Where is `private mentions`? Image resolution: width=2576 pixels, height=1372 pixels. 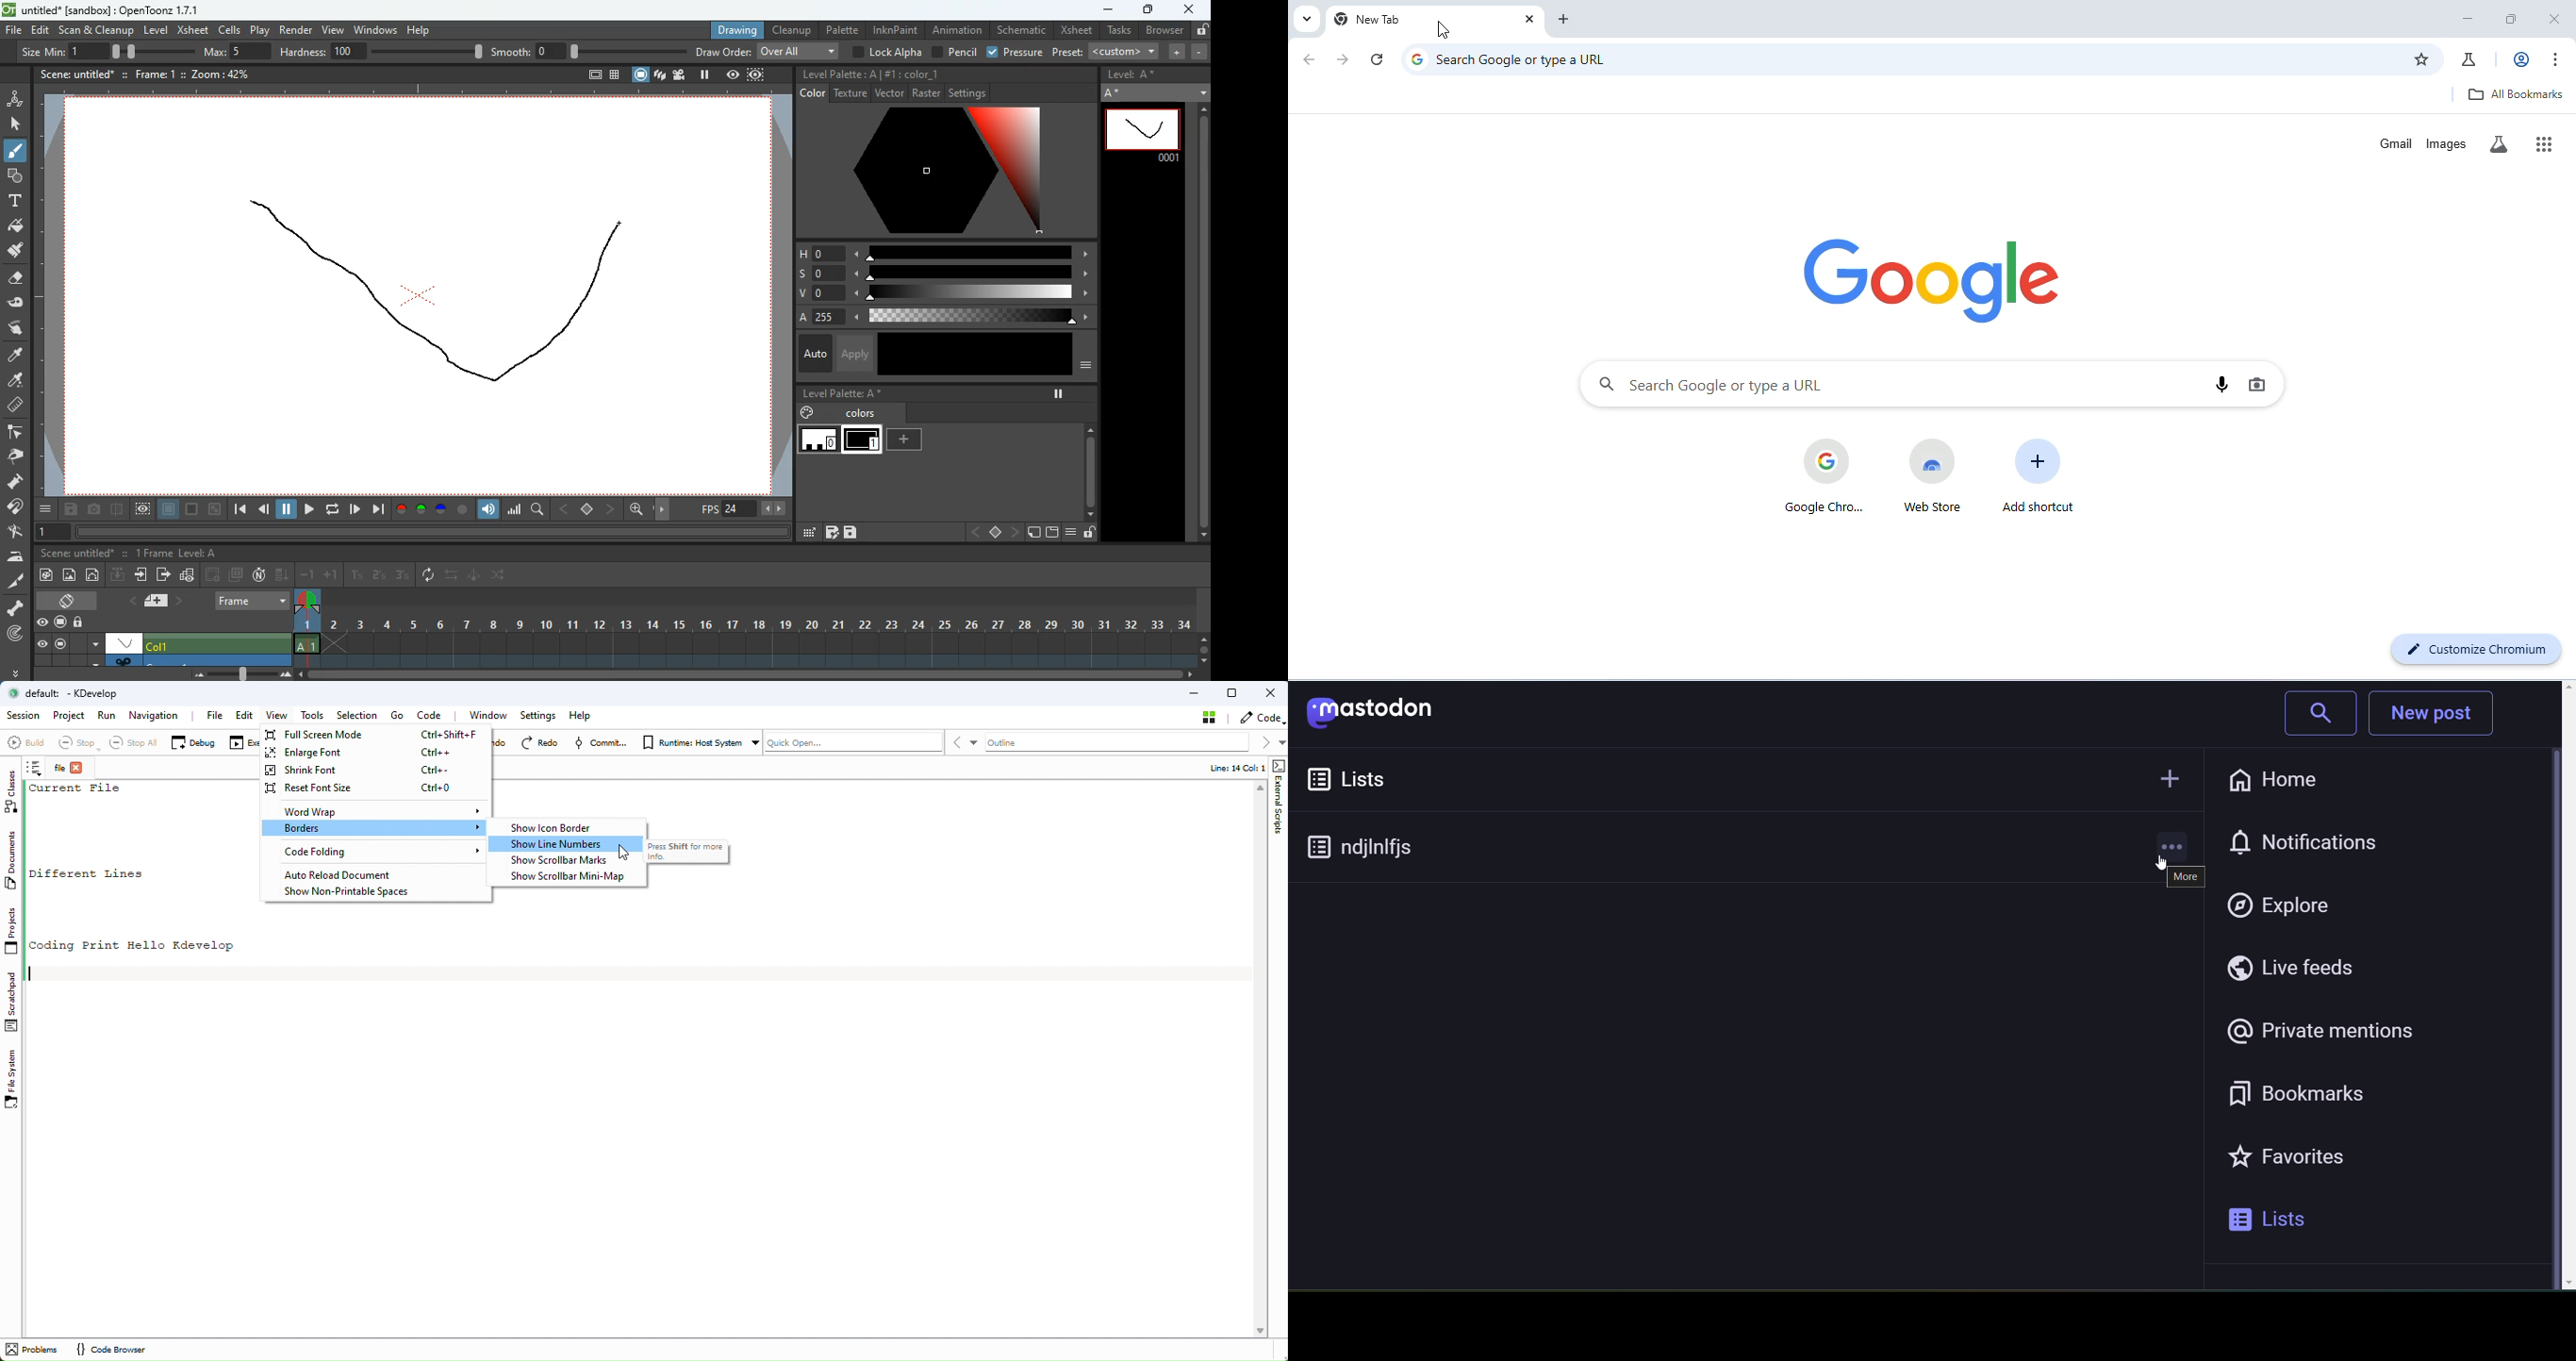
private mentions is located at coordinates (2322, 1033).